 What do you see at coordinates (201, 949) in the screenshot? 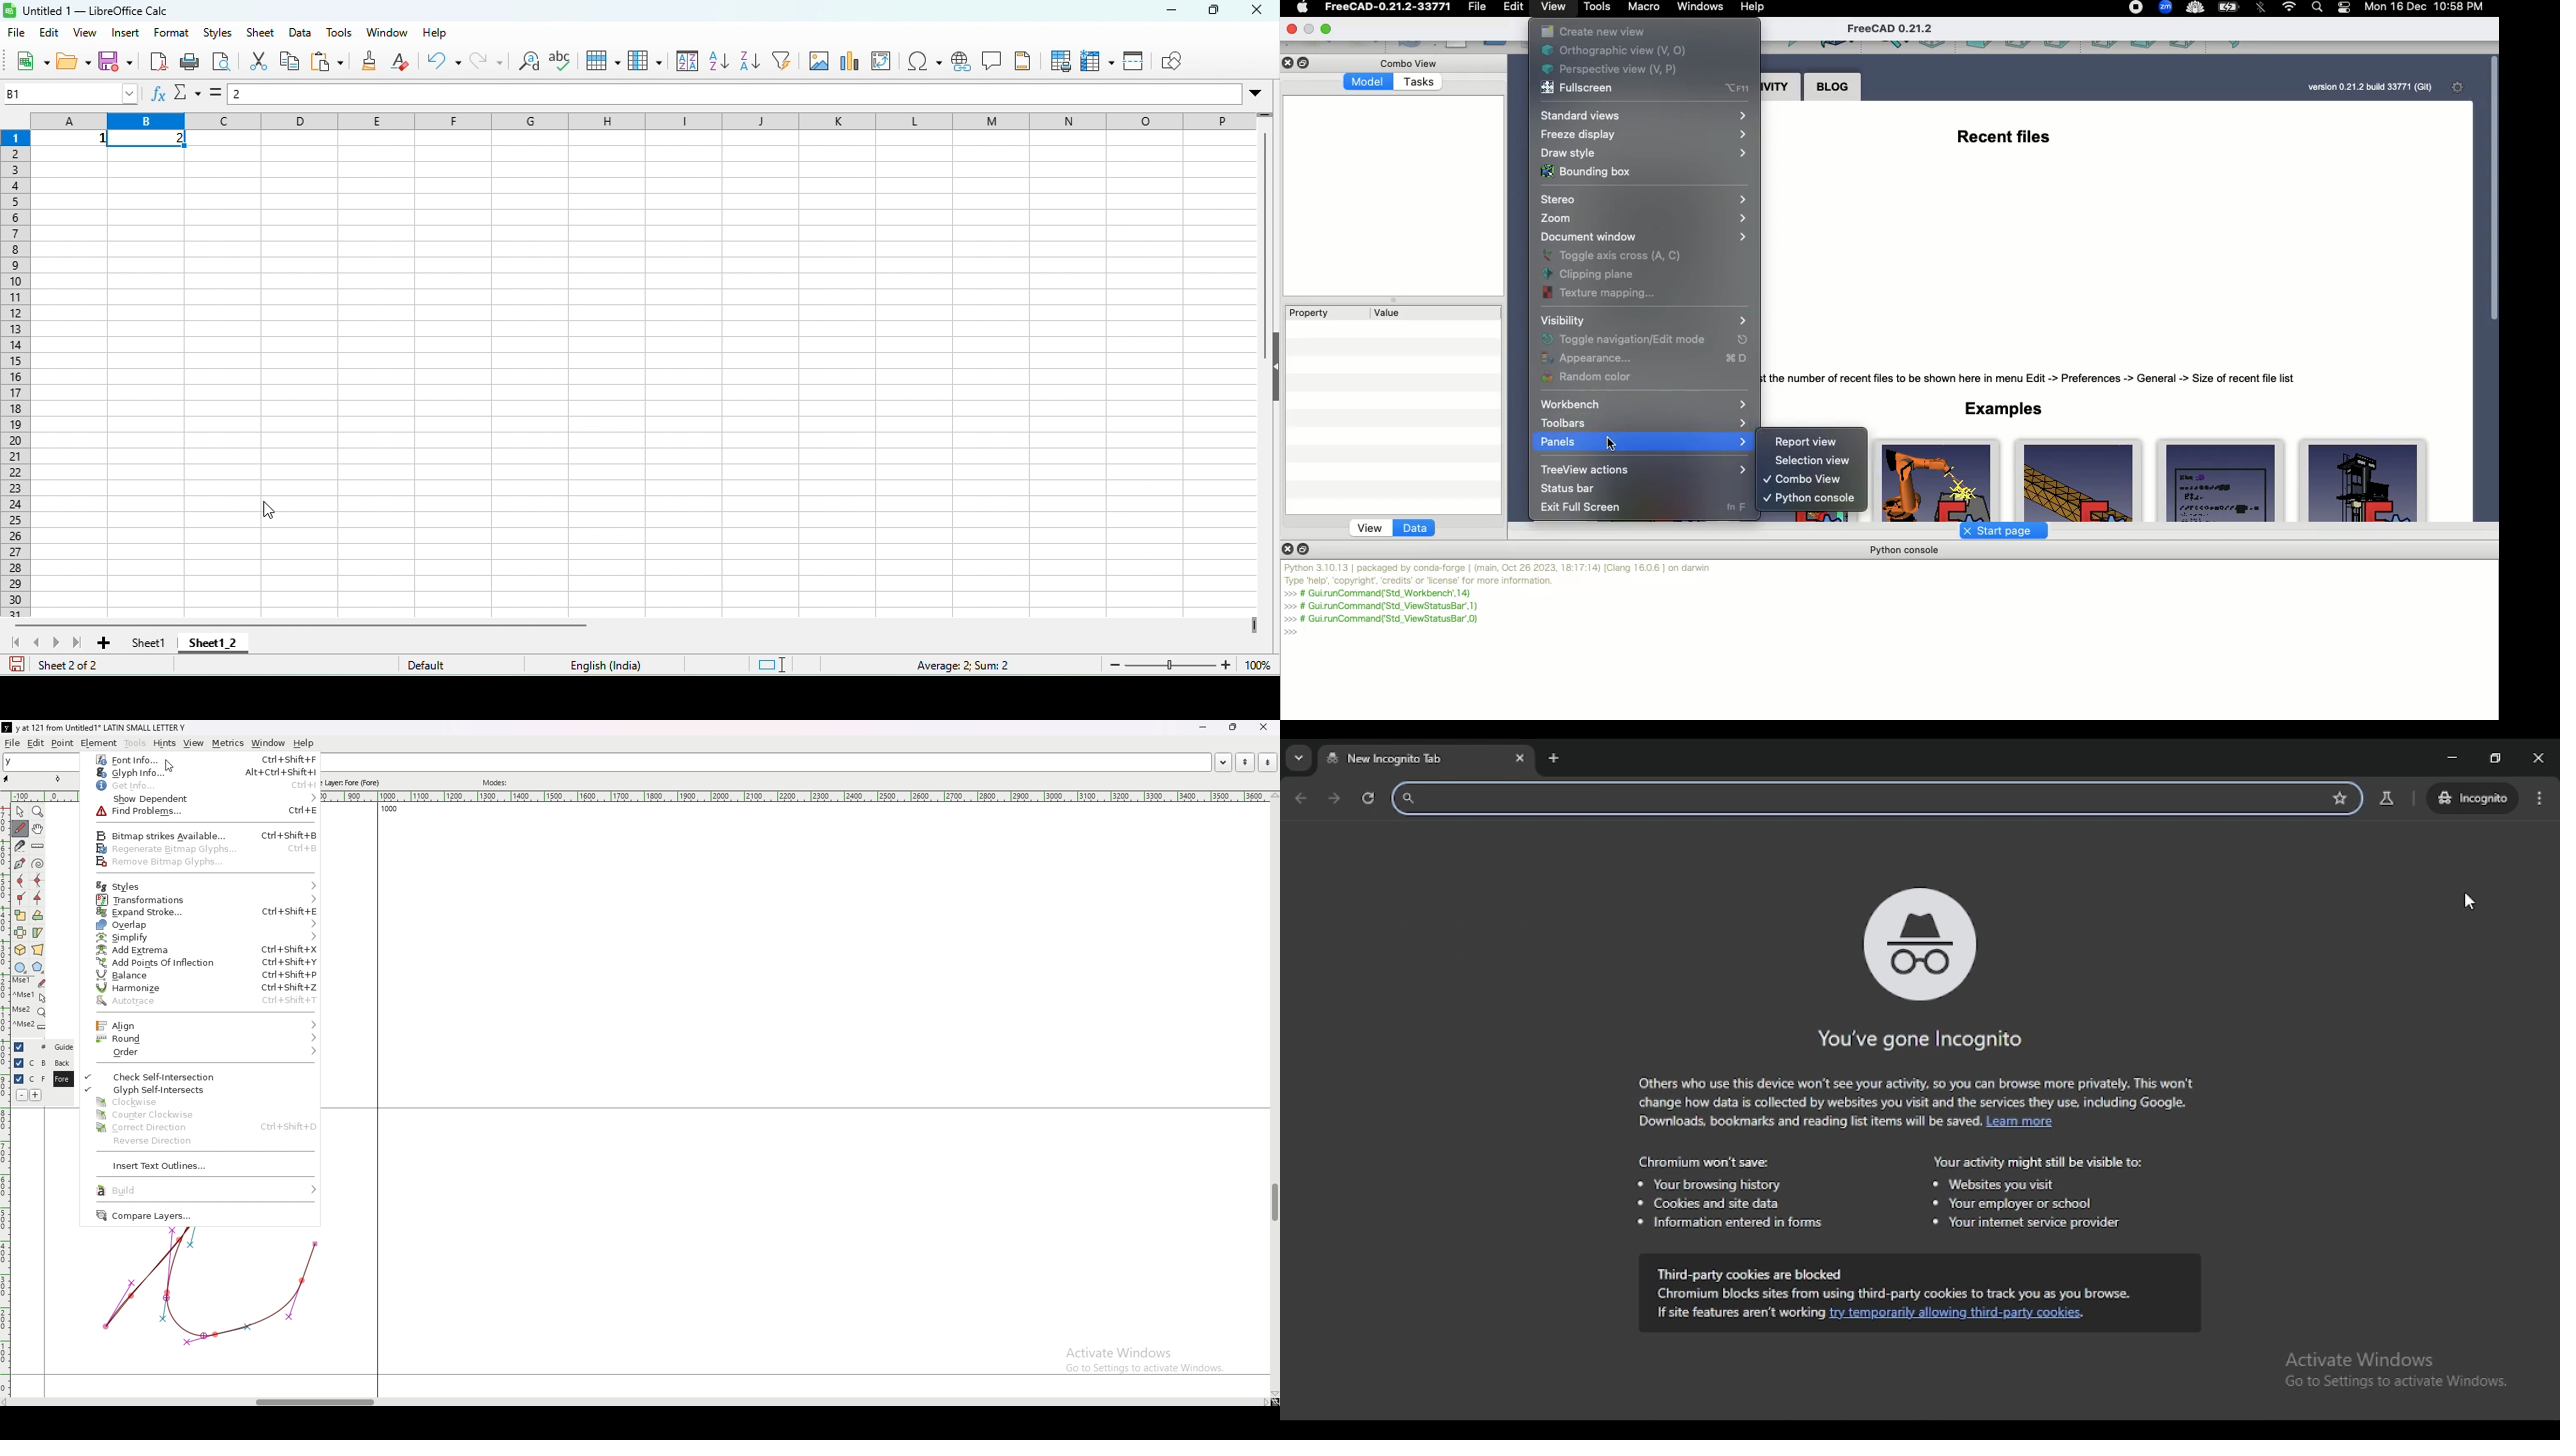
I see `add extreme` at bounding box center [201, 949].